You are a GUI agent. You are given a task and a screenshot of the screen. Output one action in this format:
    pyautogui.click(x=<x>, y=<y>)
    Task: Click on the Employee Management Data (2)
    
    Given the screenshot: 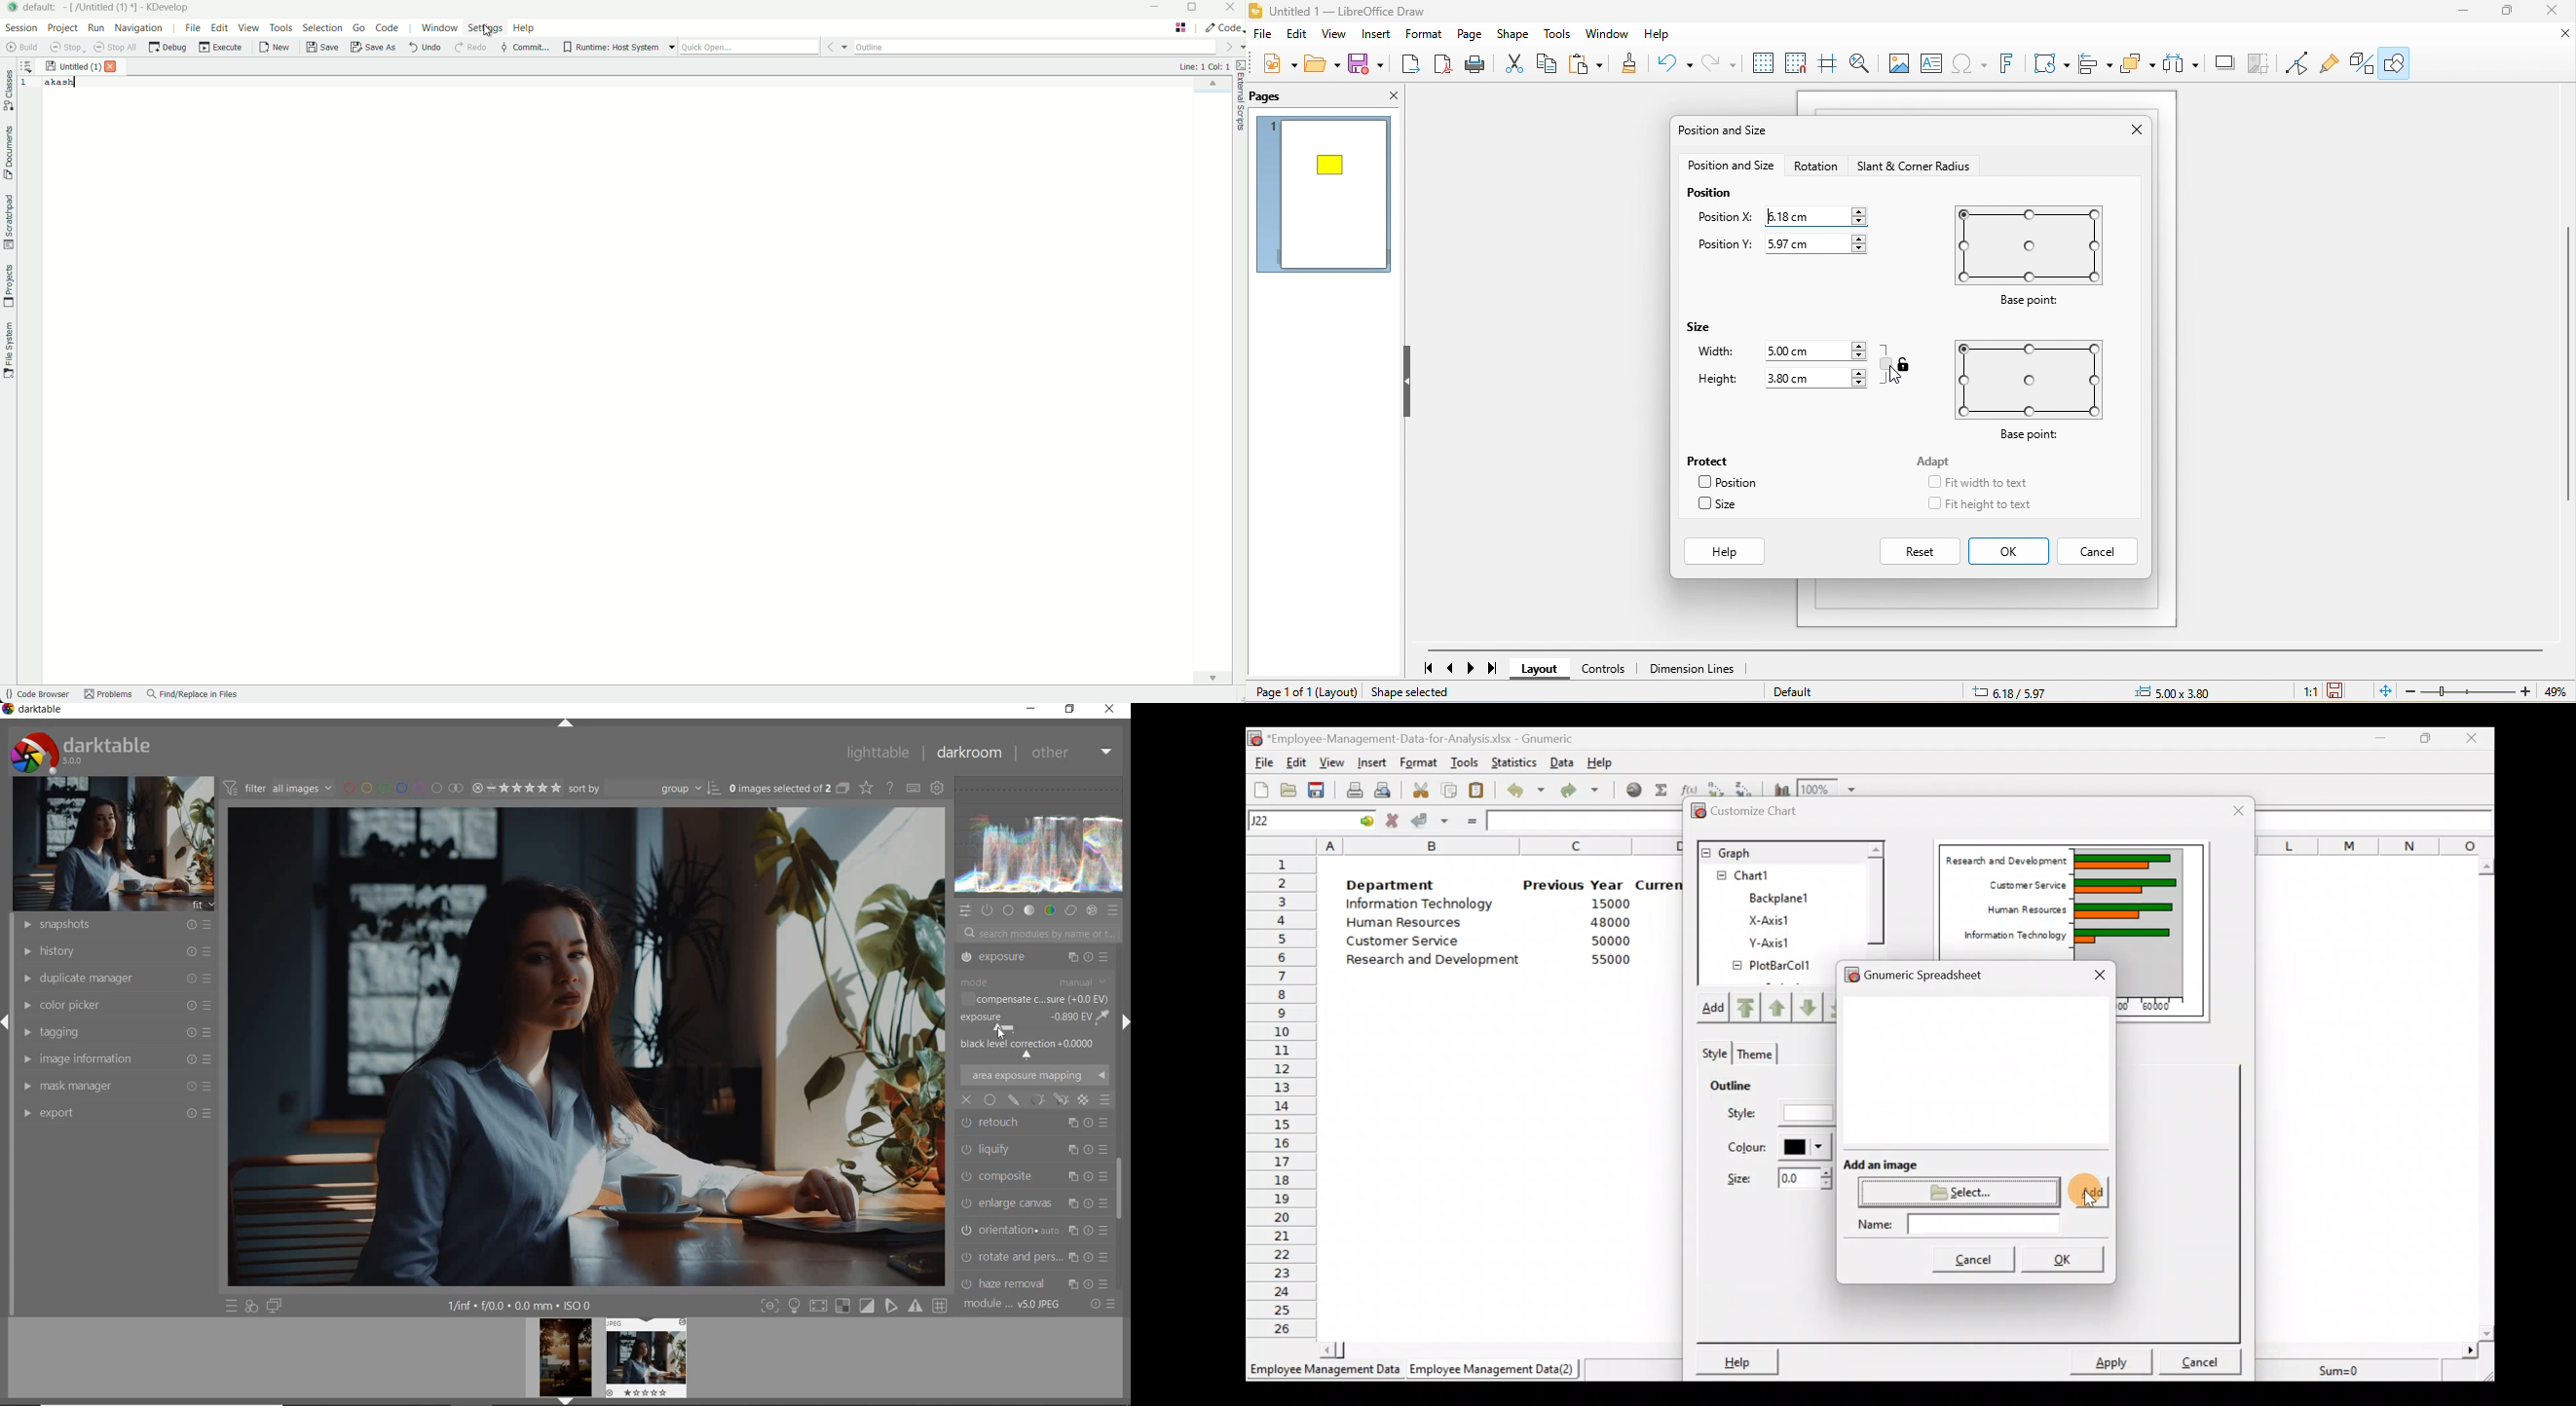 What is the action you would take?
    pyautogui.click(x=1494, y=1370)
    